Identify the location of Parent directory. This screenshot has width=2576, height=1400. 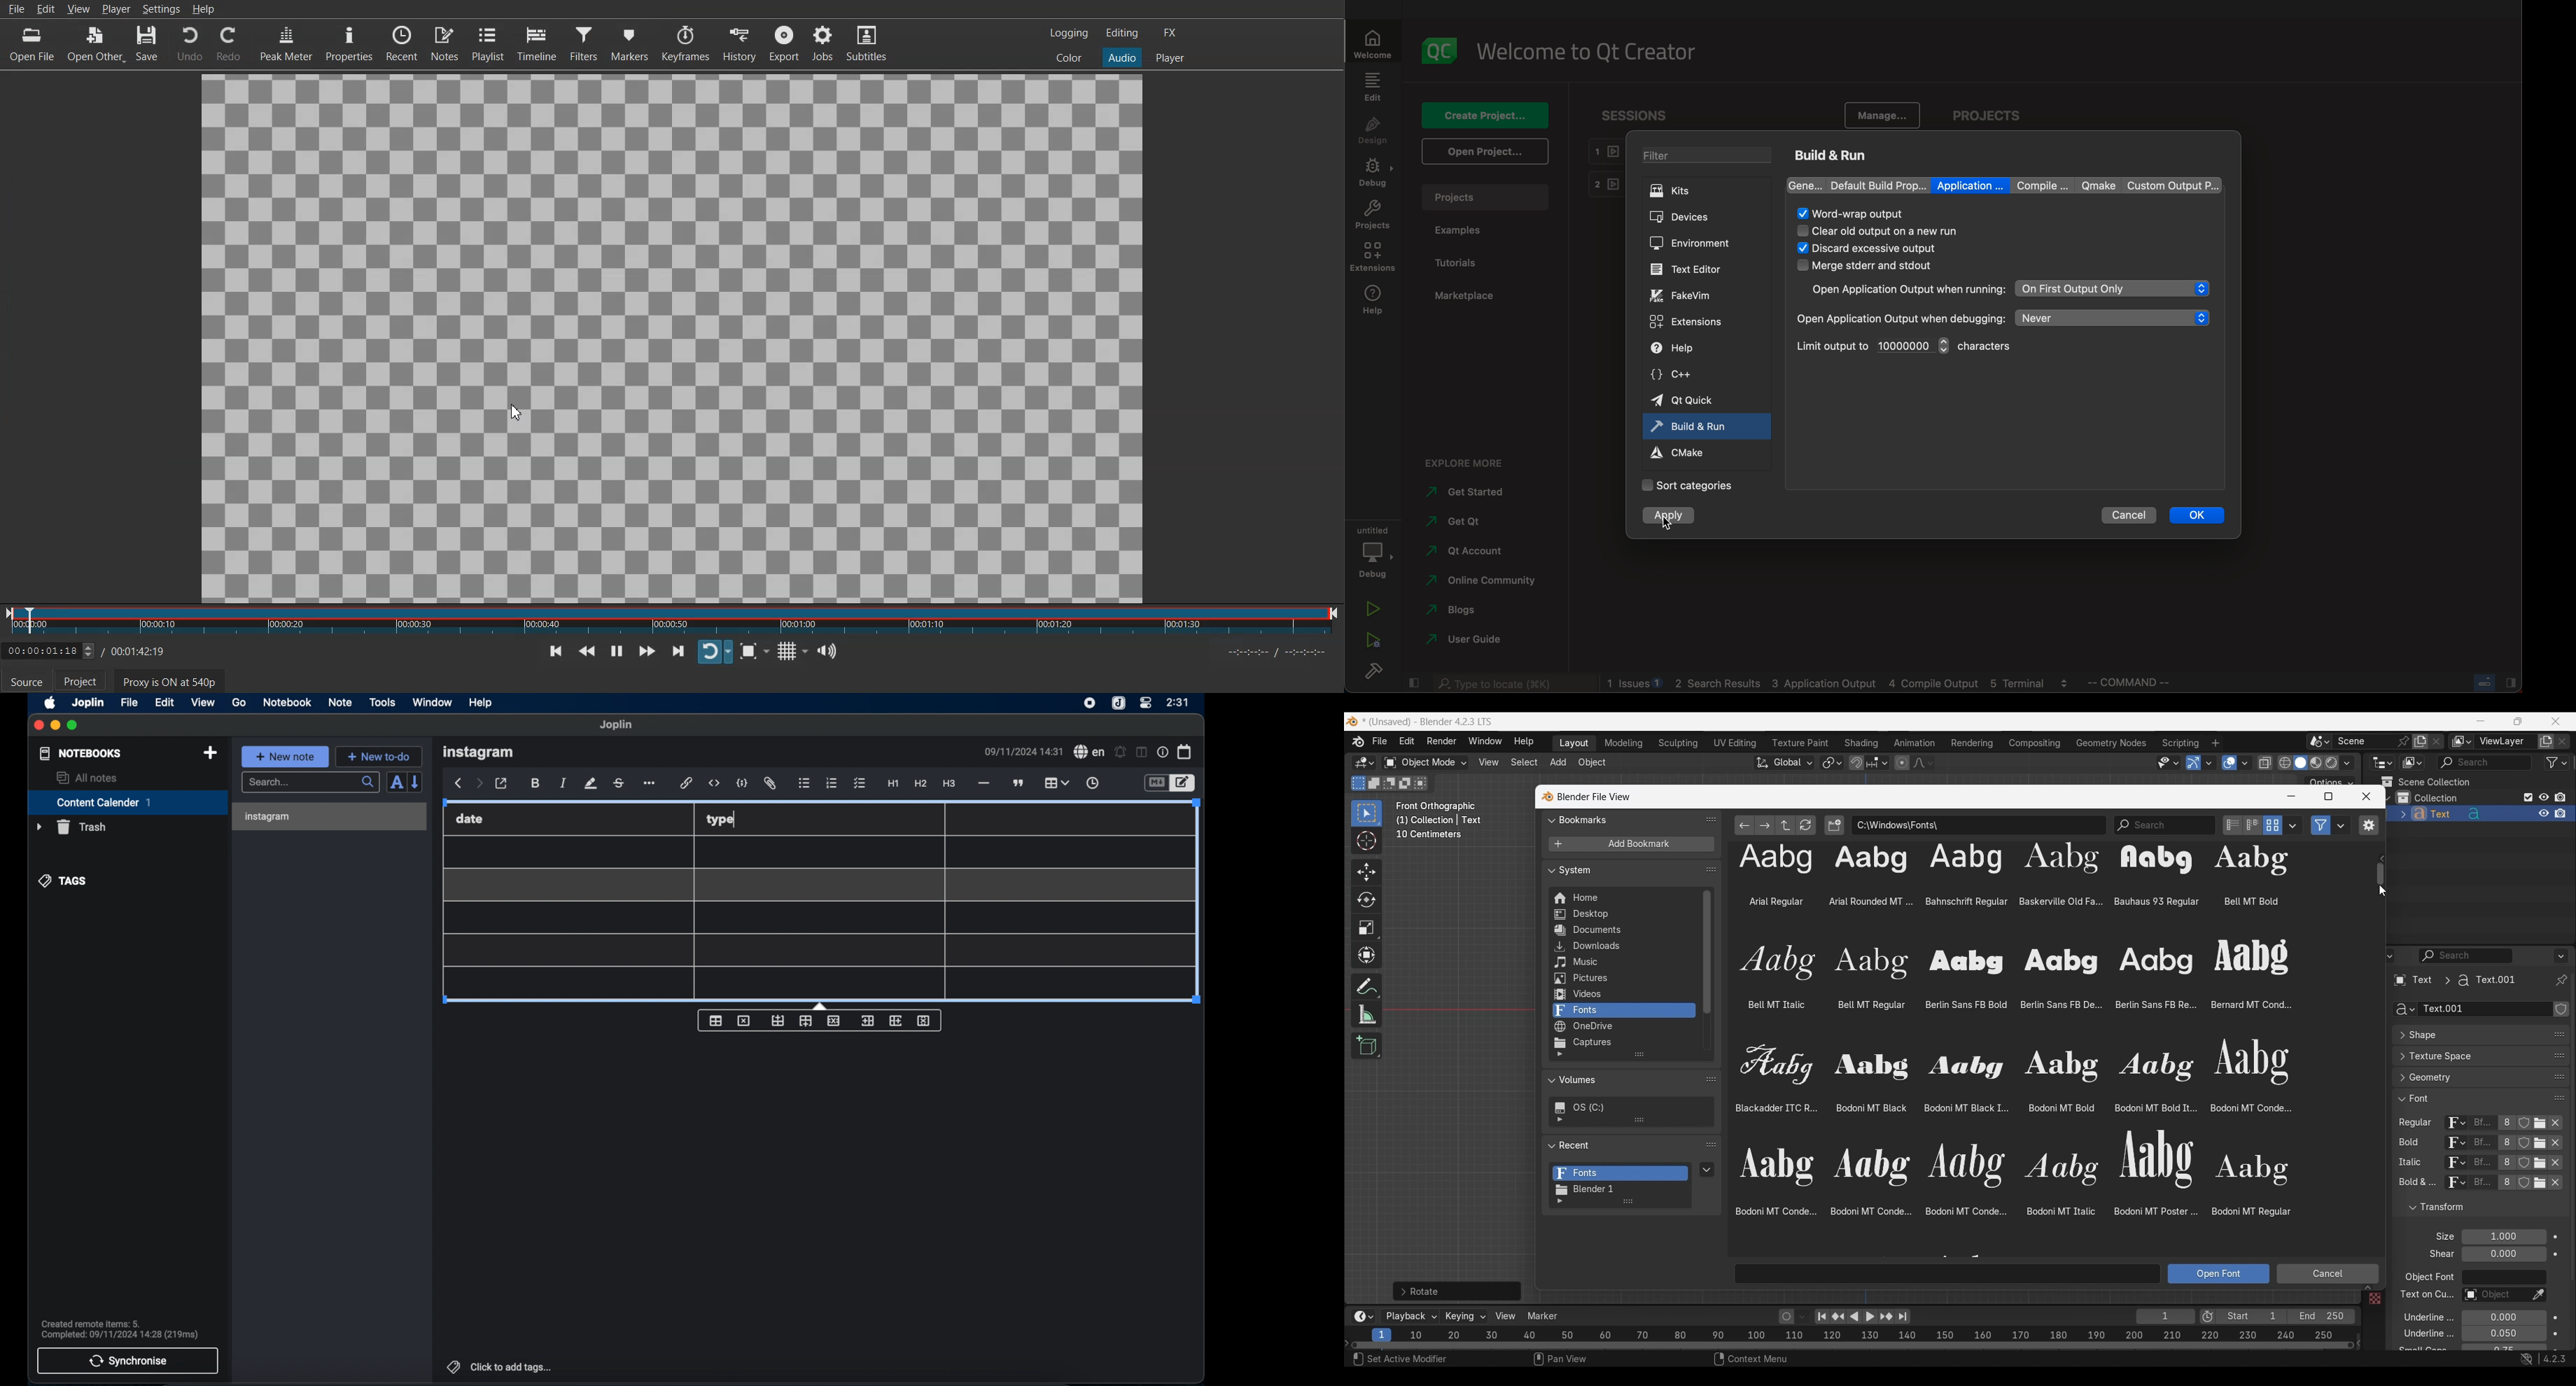
(1785, 825).